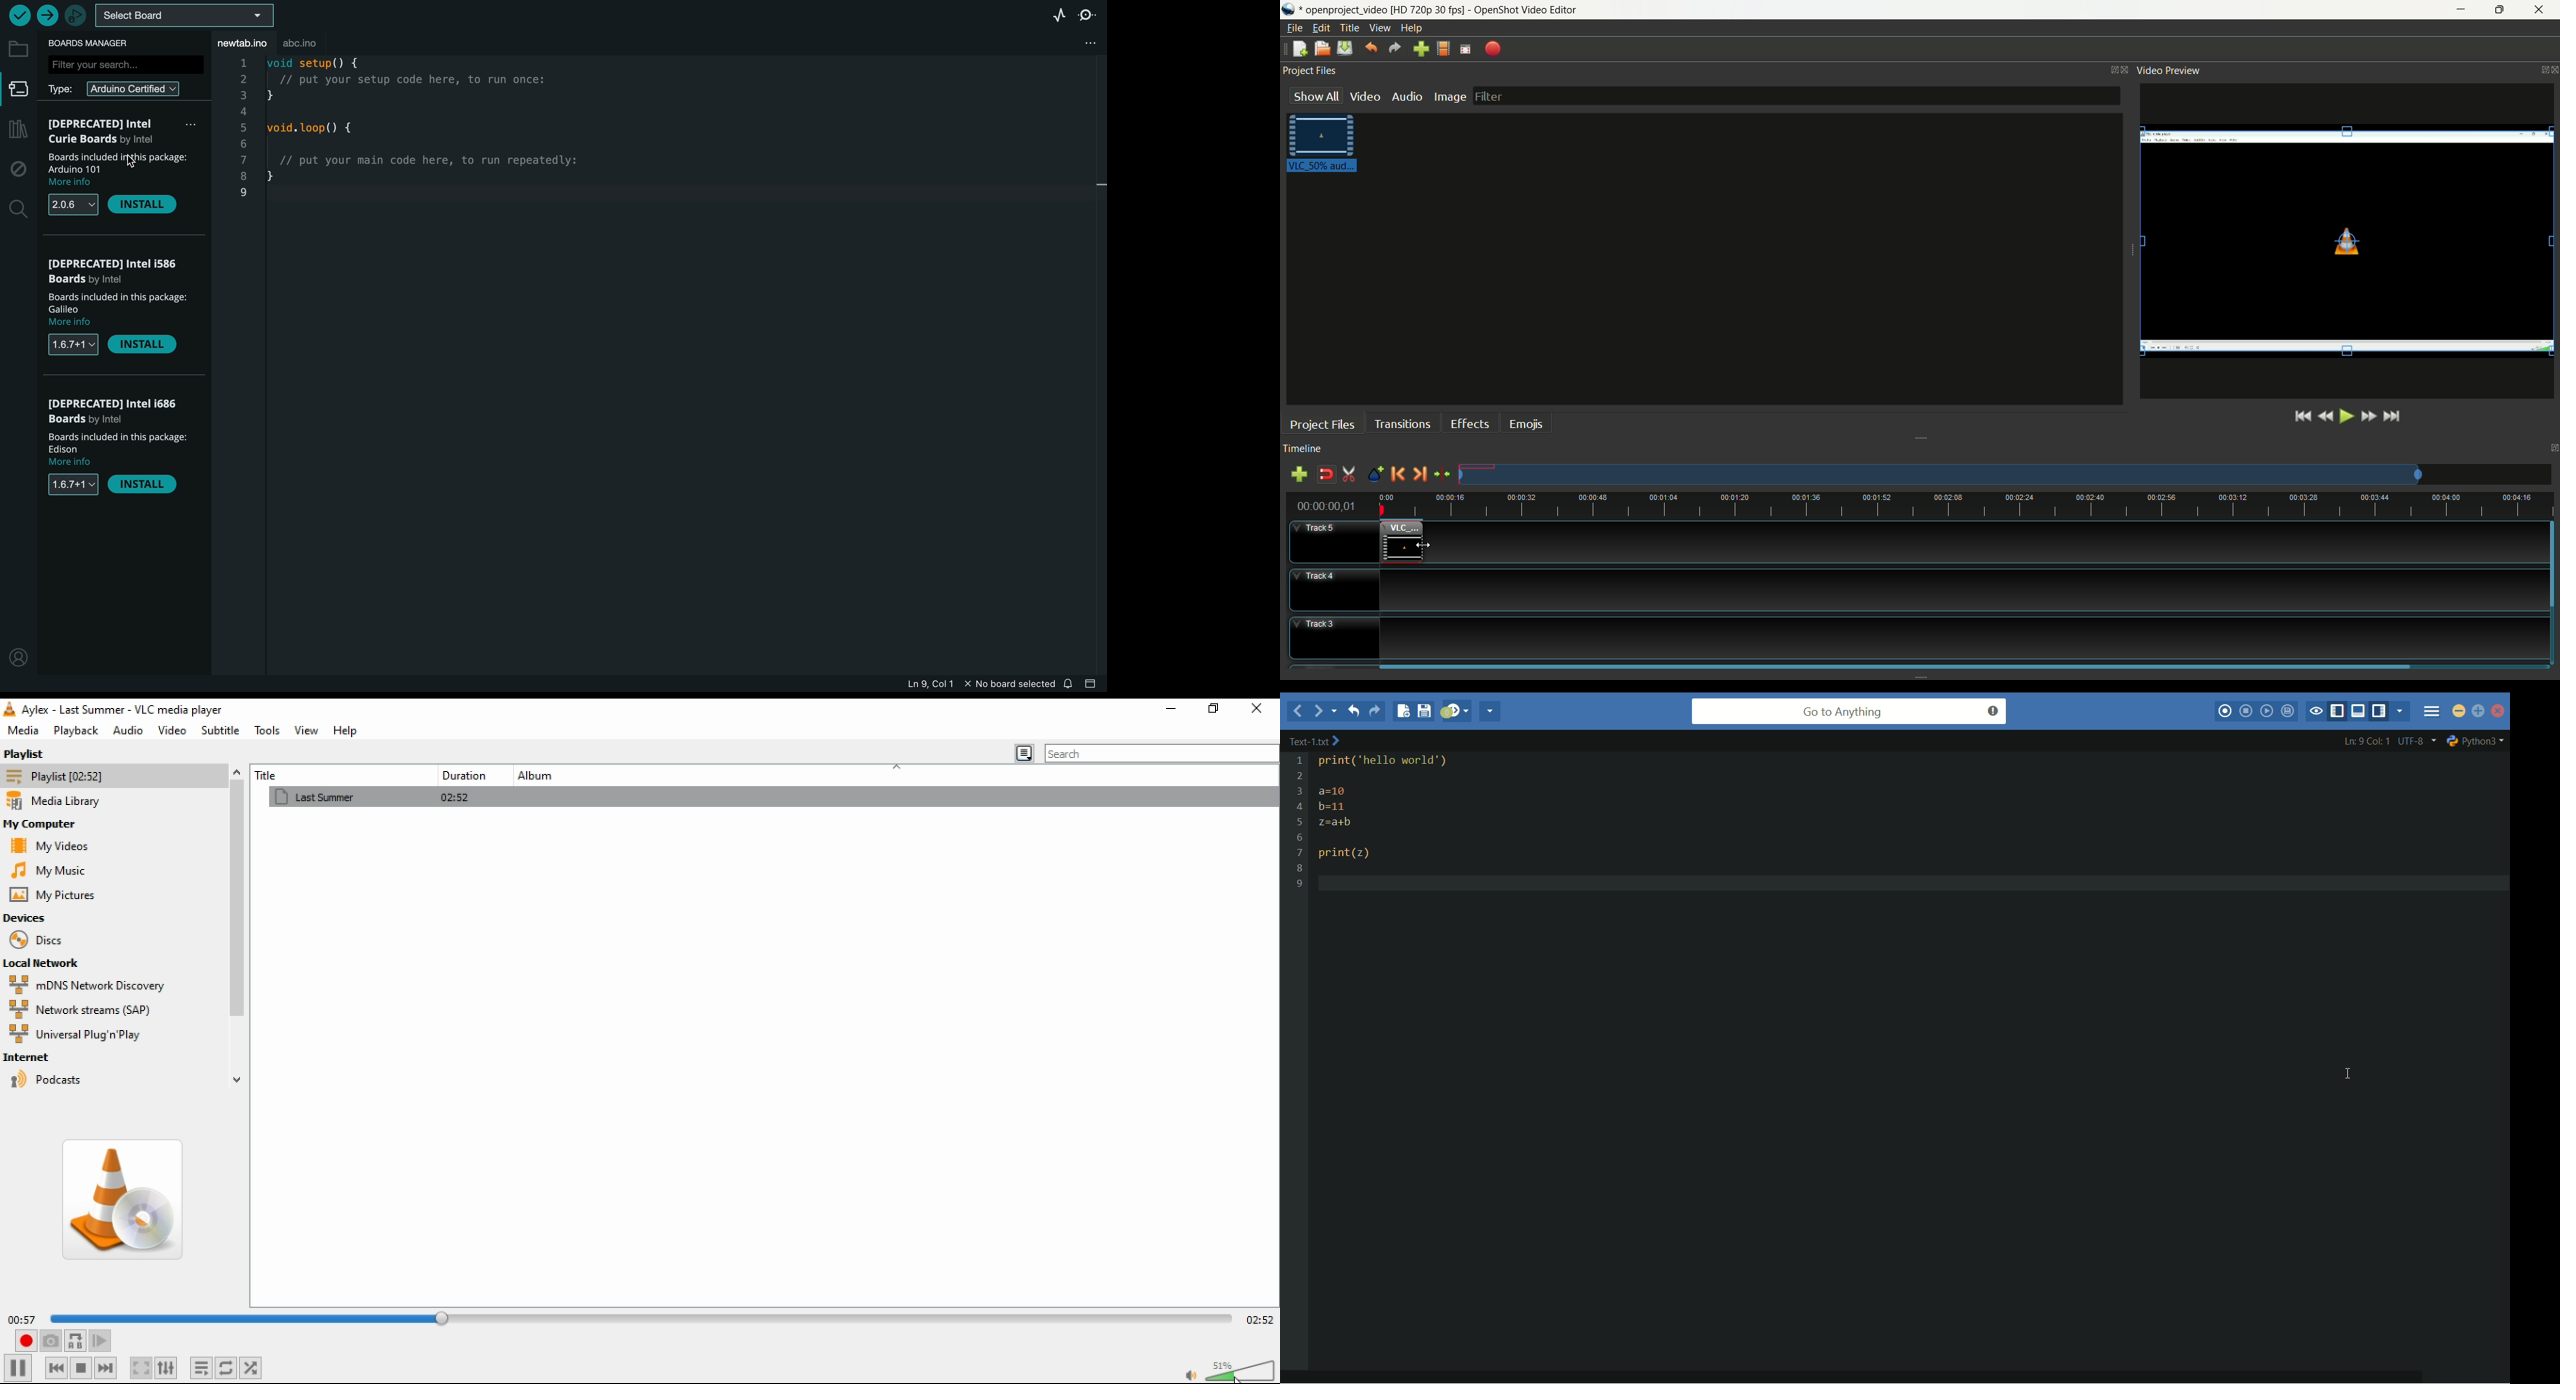 This screenshot has height=1400, width=2576. What do you see at coordinates (56, 1368) in the screenshot?
I see `previous media in playlist, skips backward when held` at bounding box center [56, 1368].